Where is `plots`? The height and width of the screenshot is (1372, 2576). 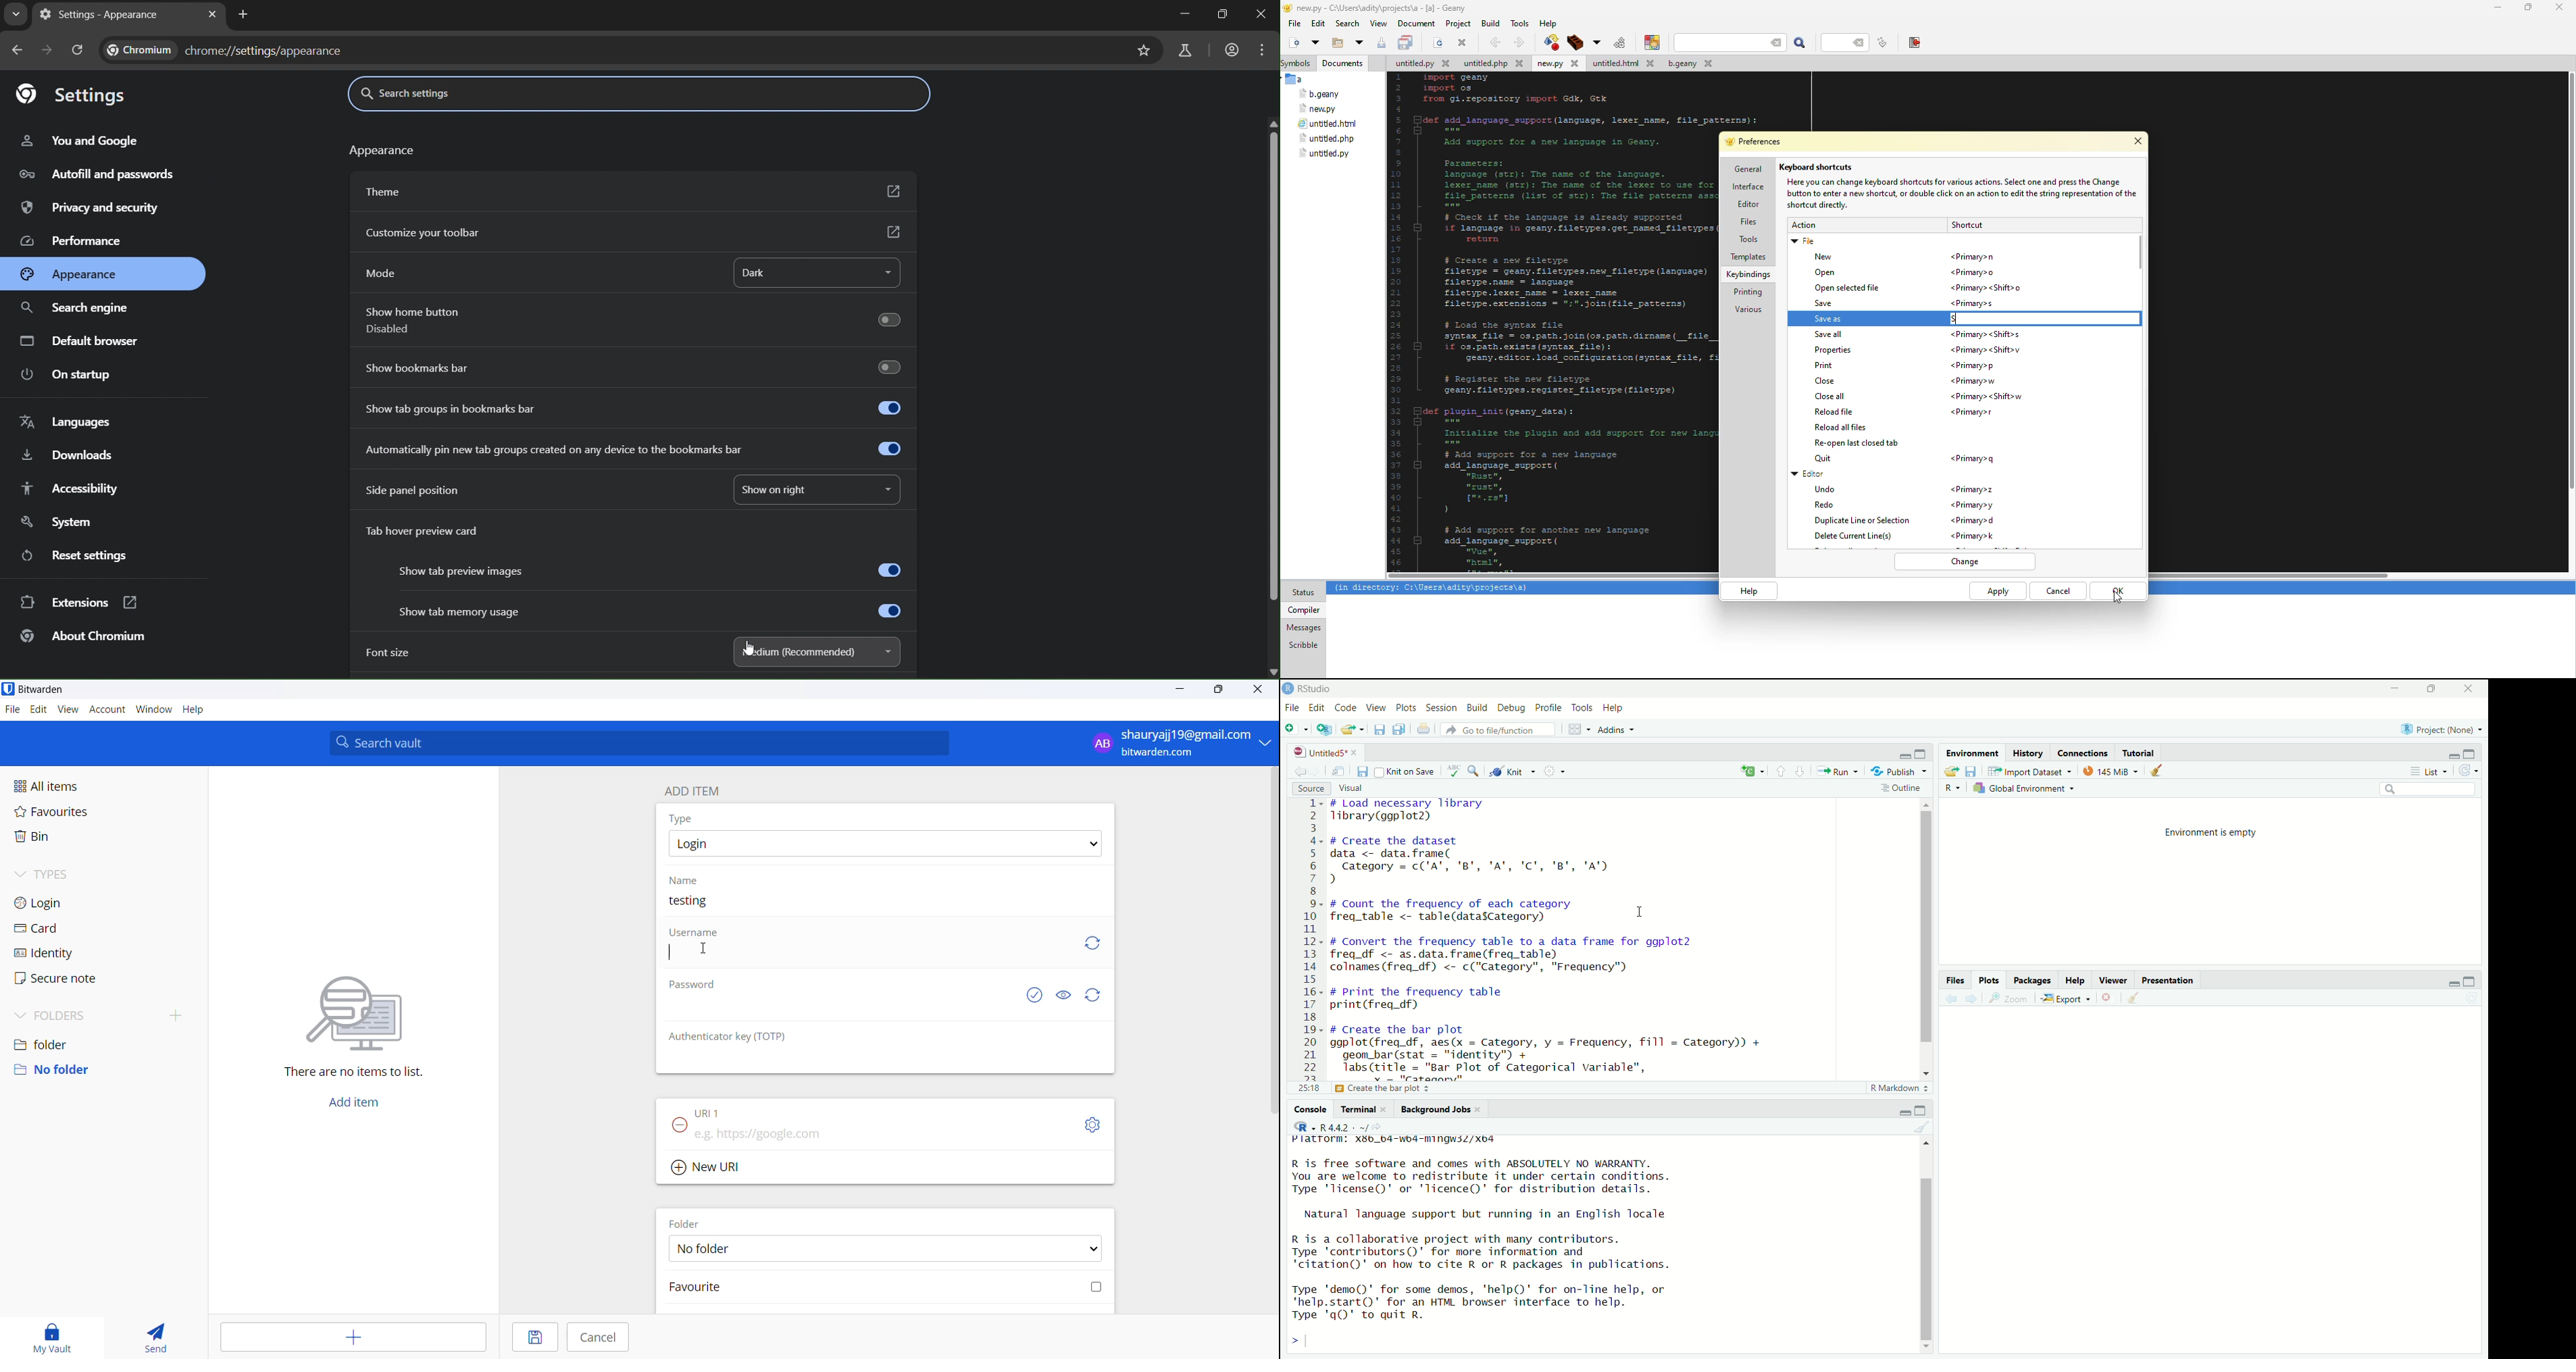 plots is located at coordinates (1989, 980).